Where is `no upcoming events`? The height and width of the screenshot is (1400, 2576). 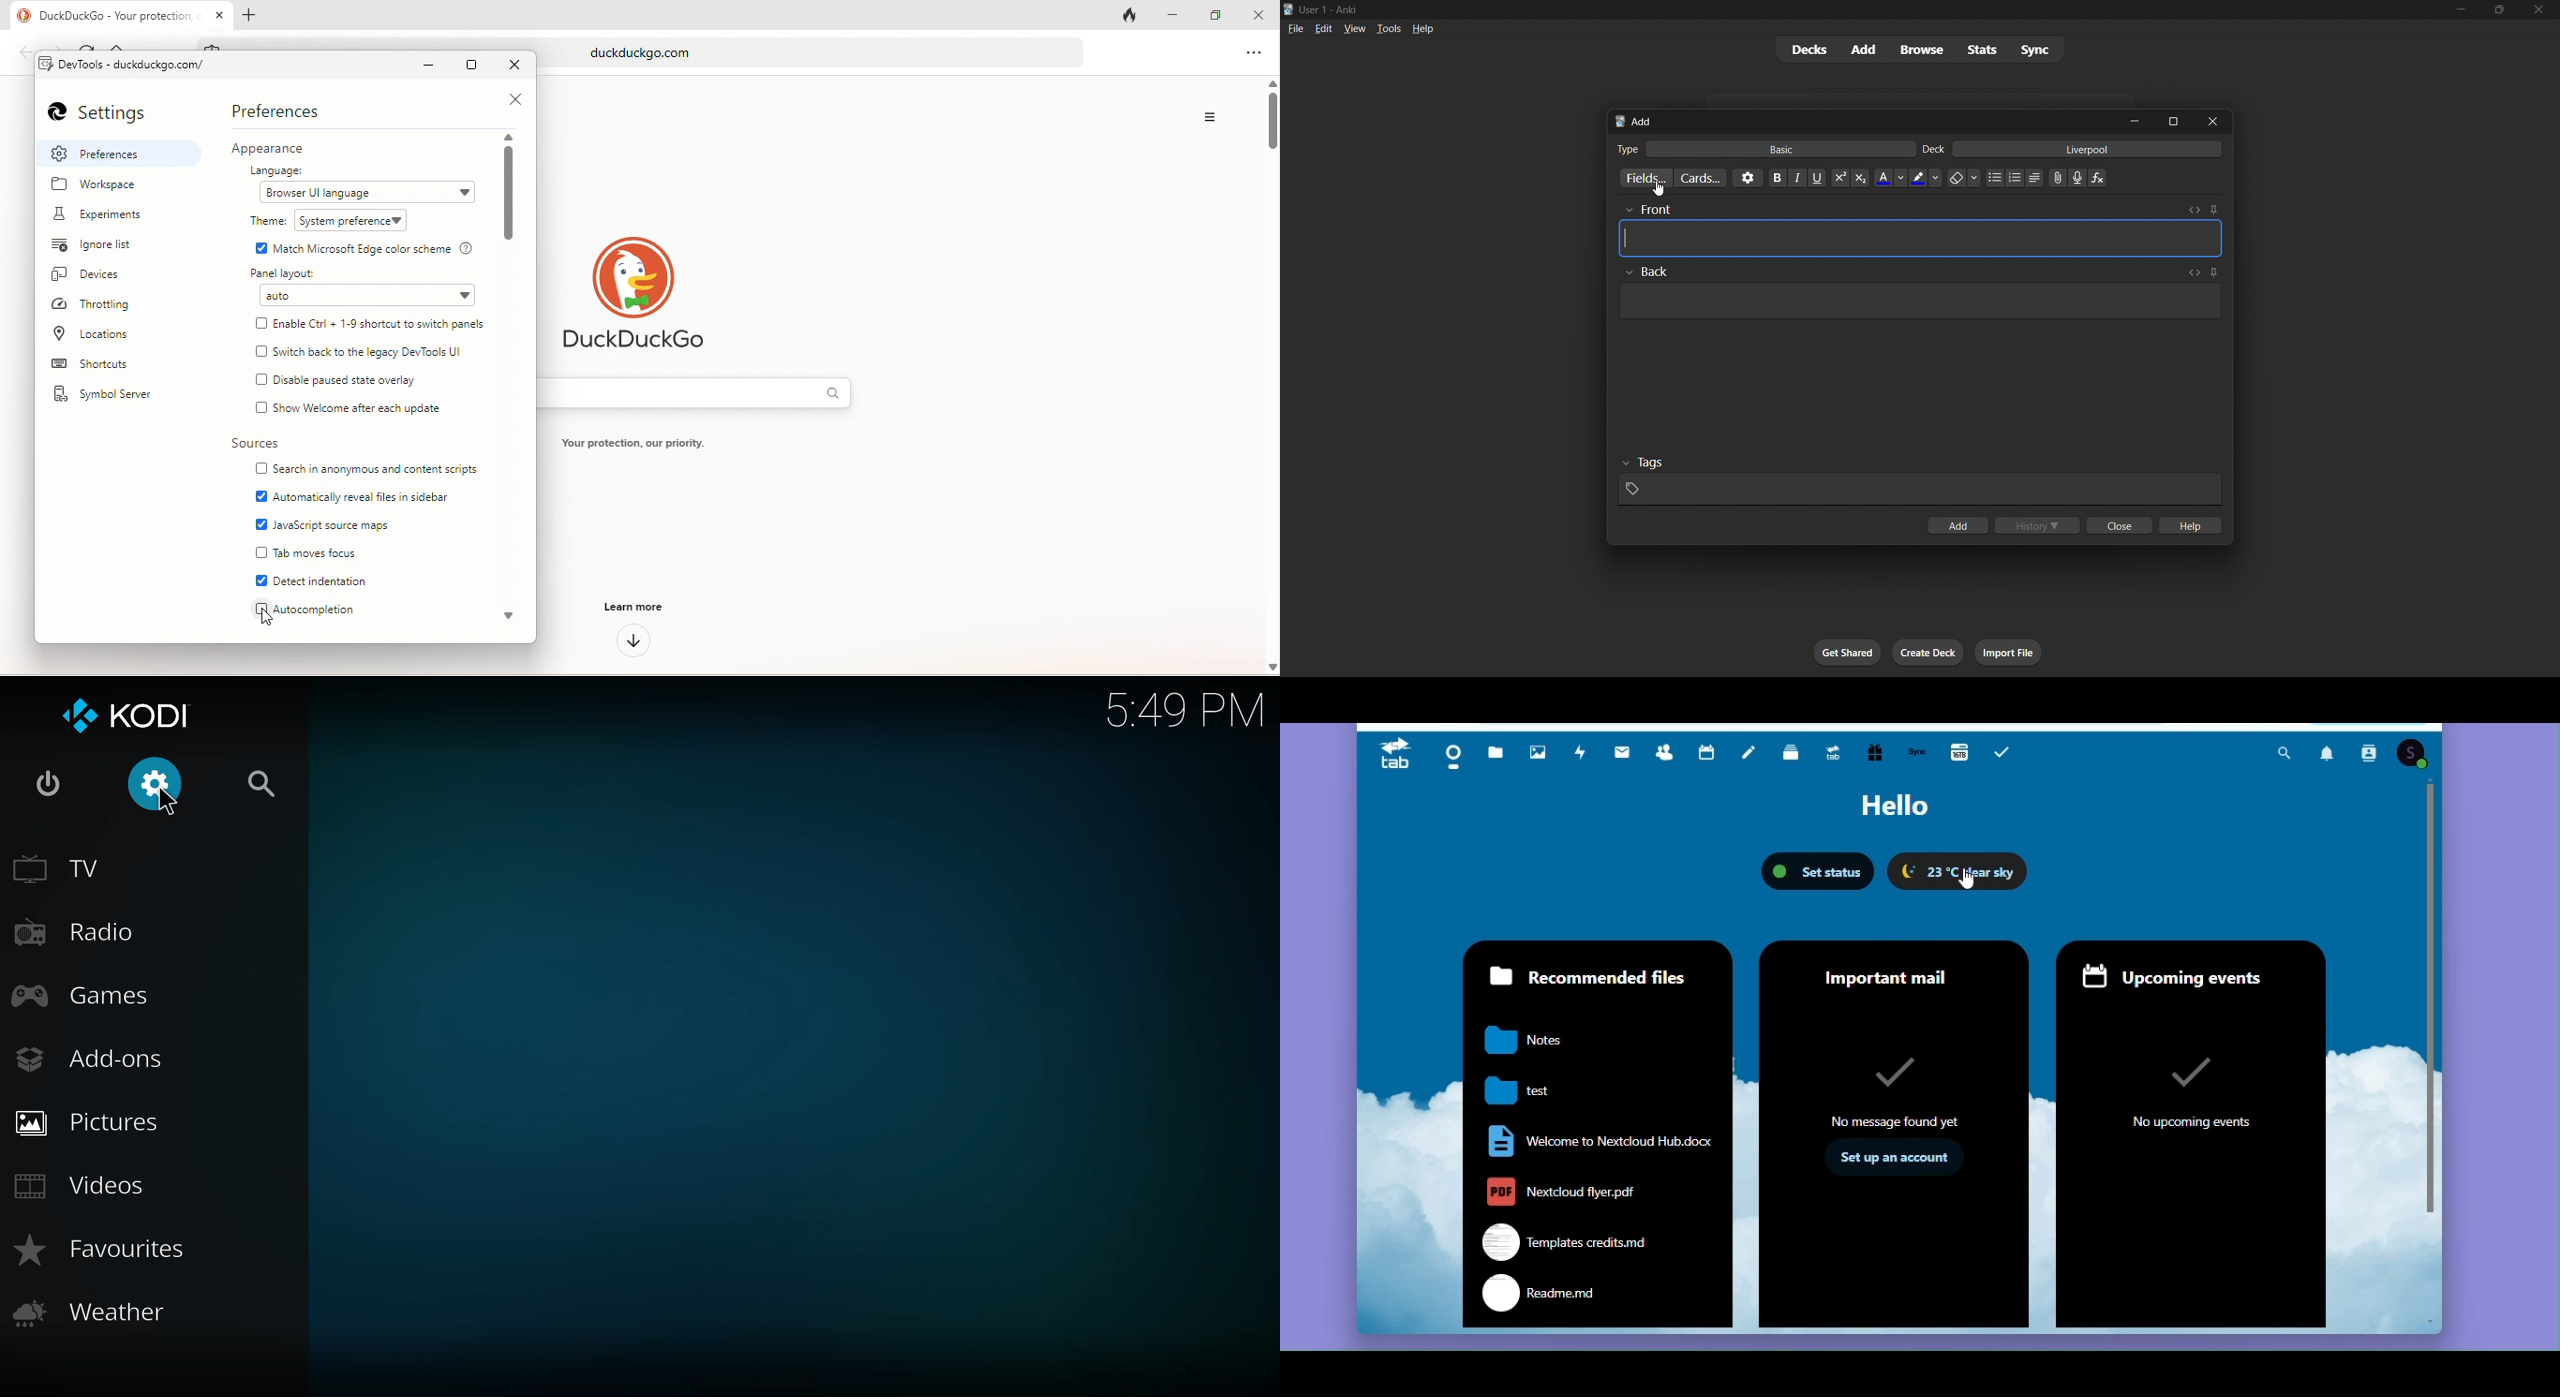 no upcoming events is located at coordinates (2190, 1086).